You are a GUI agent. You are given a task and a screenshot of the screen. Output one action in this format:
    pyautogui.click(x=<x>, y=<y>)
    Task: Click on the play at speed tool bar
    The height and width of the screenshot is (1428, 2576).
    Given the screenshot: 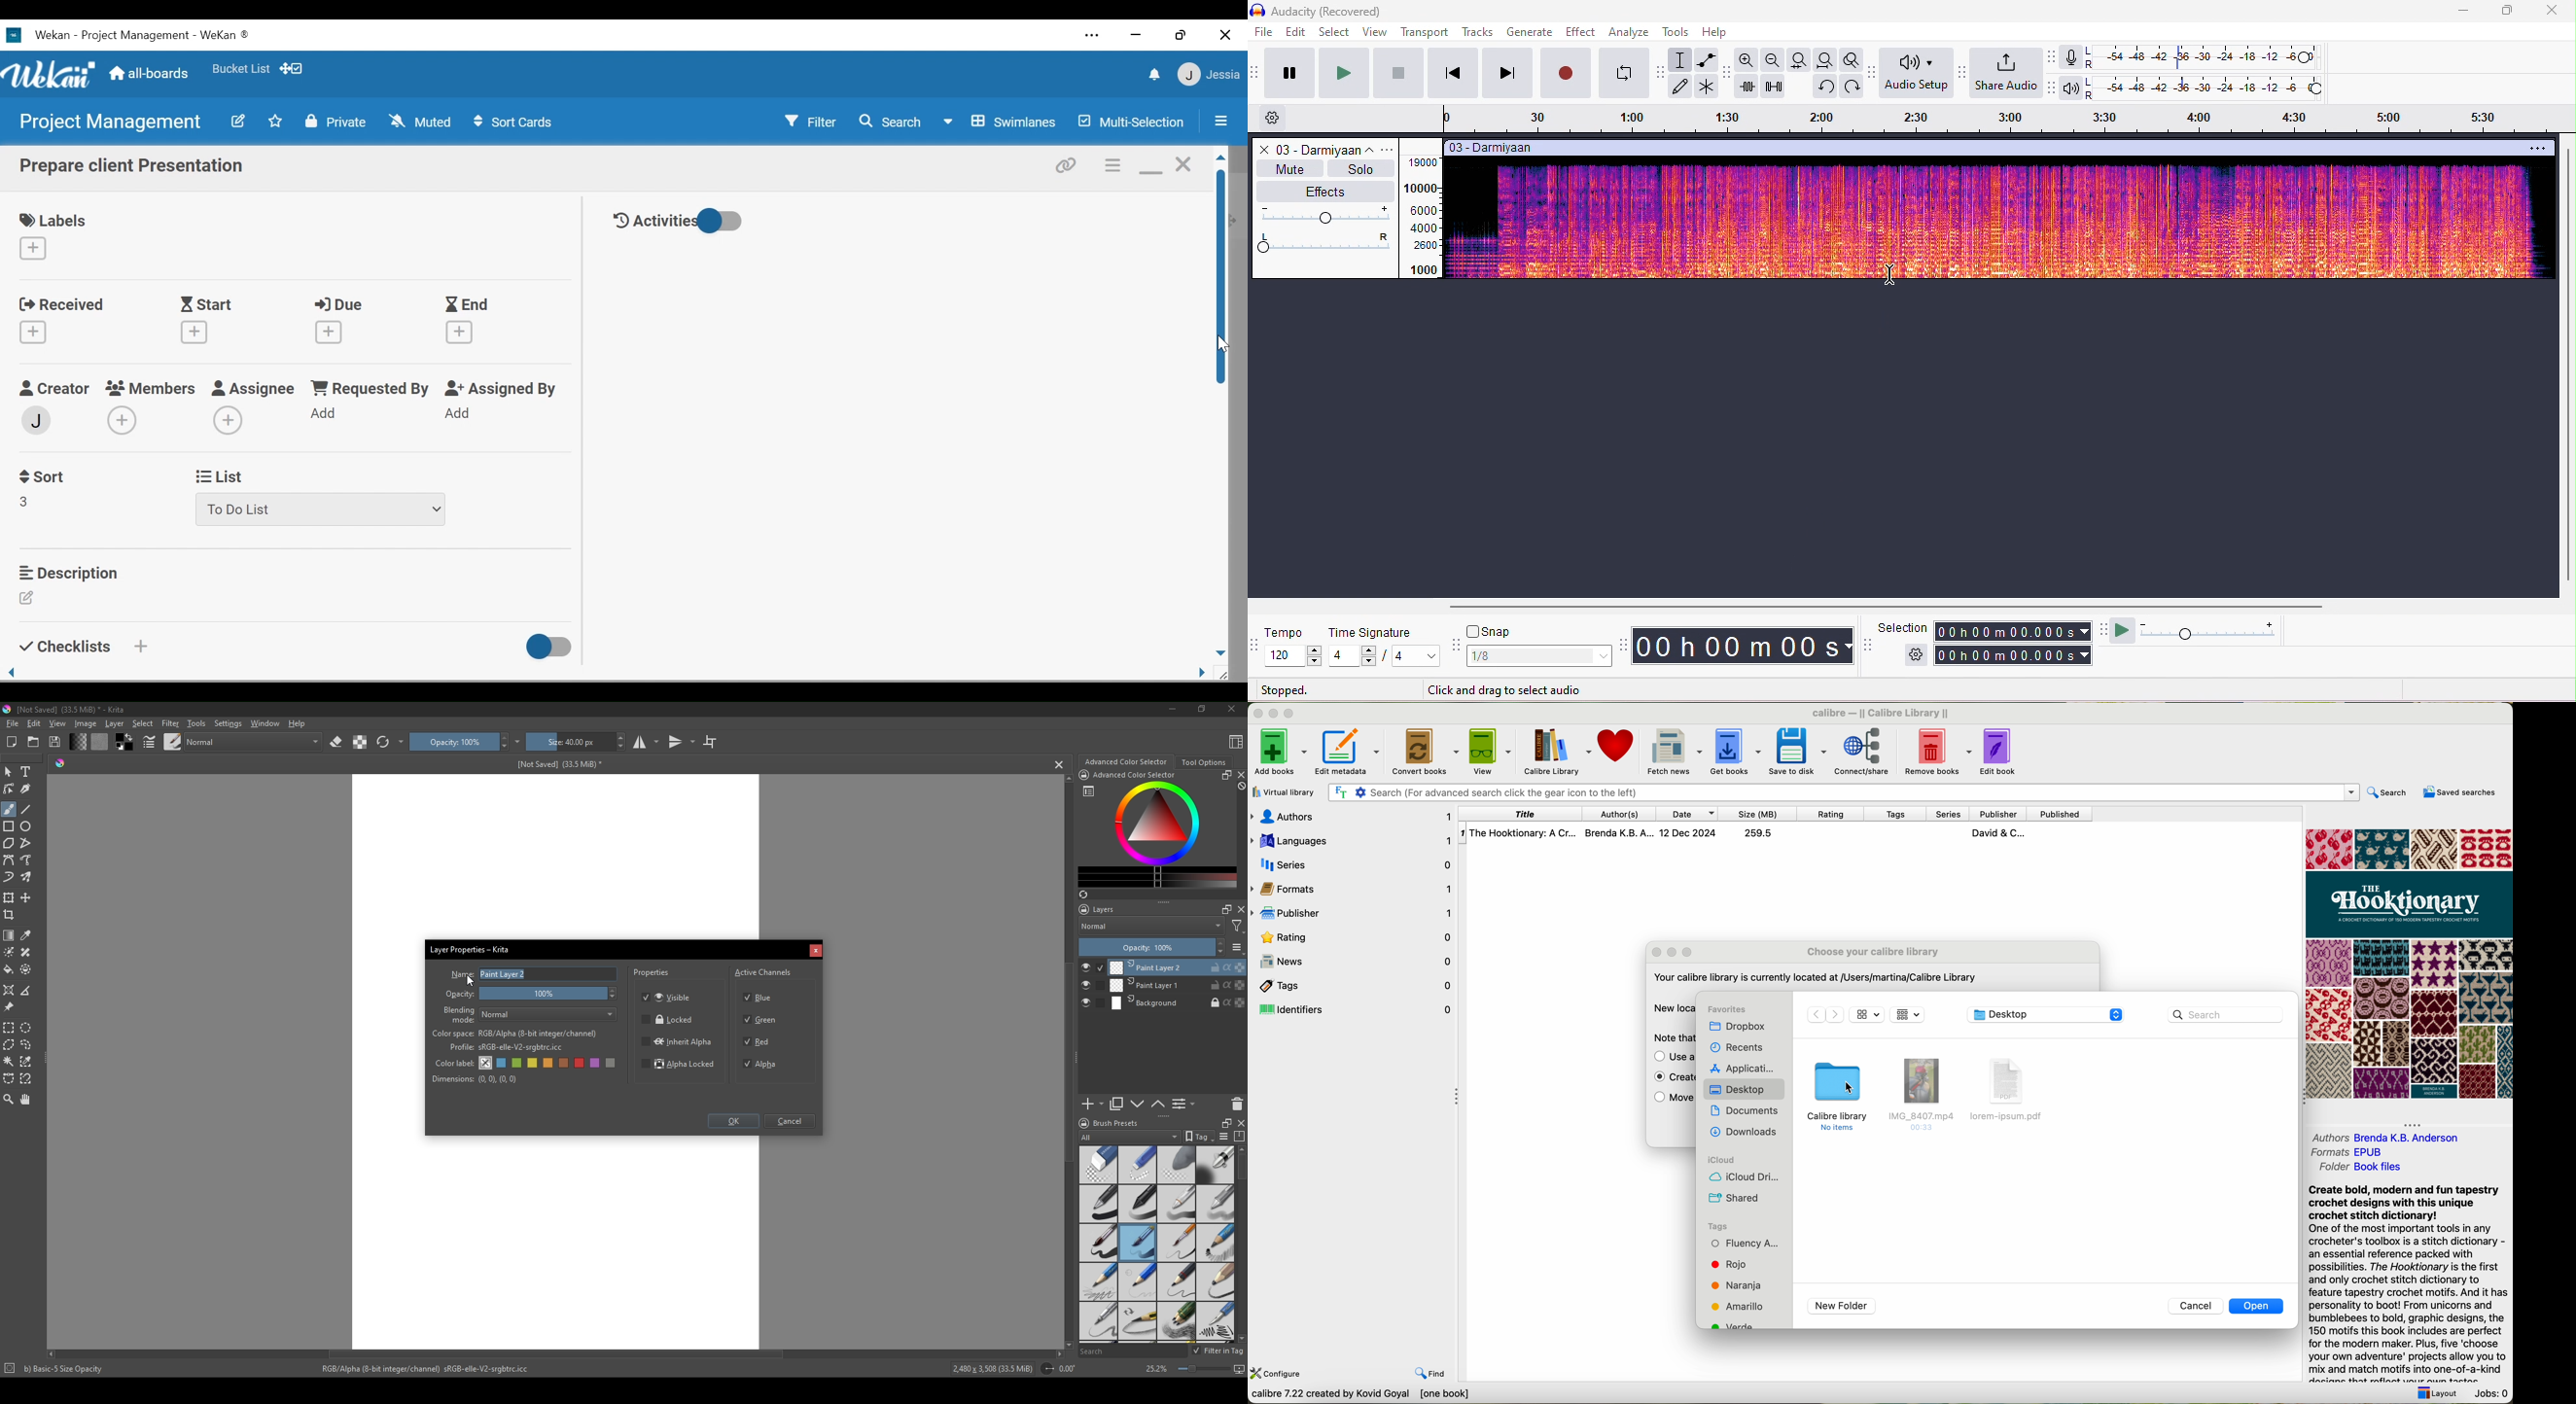 What is the action you would take?
    pyautogui.click(x=2102, y=629)
    